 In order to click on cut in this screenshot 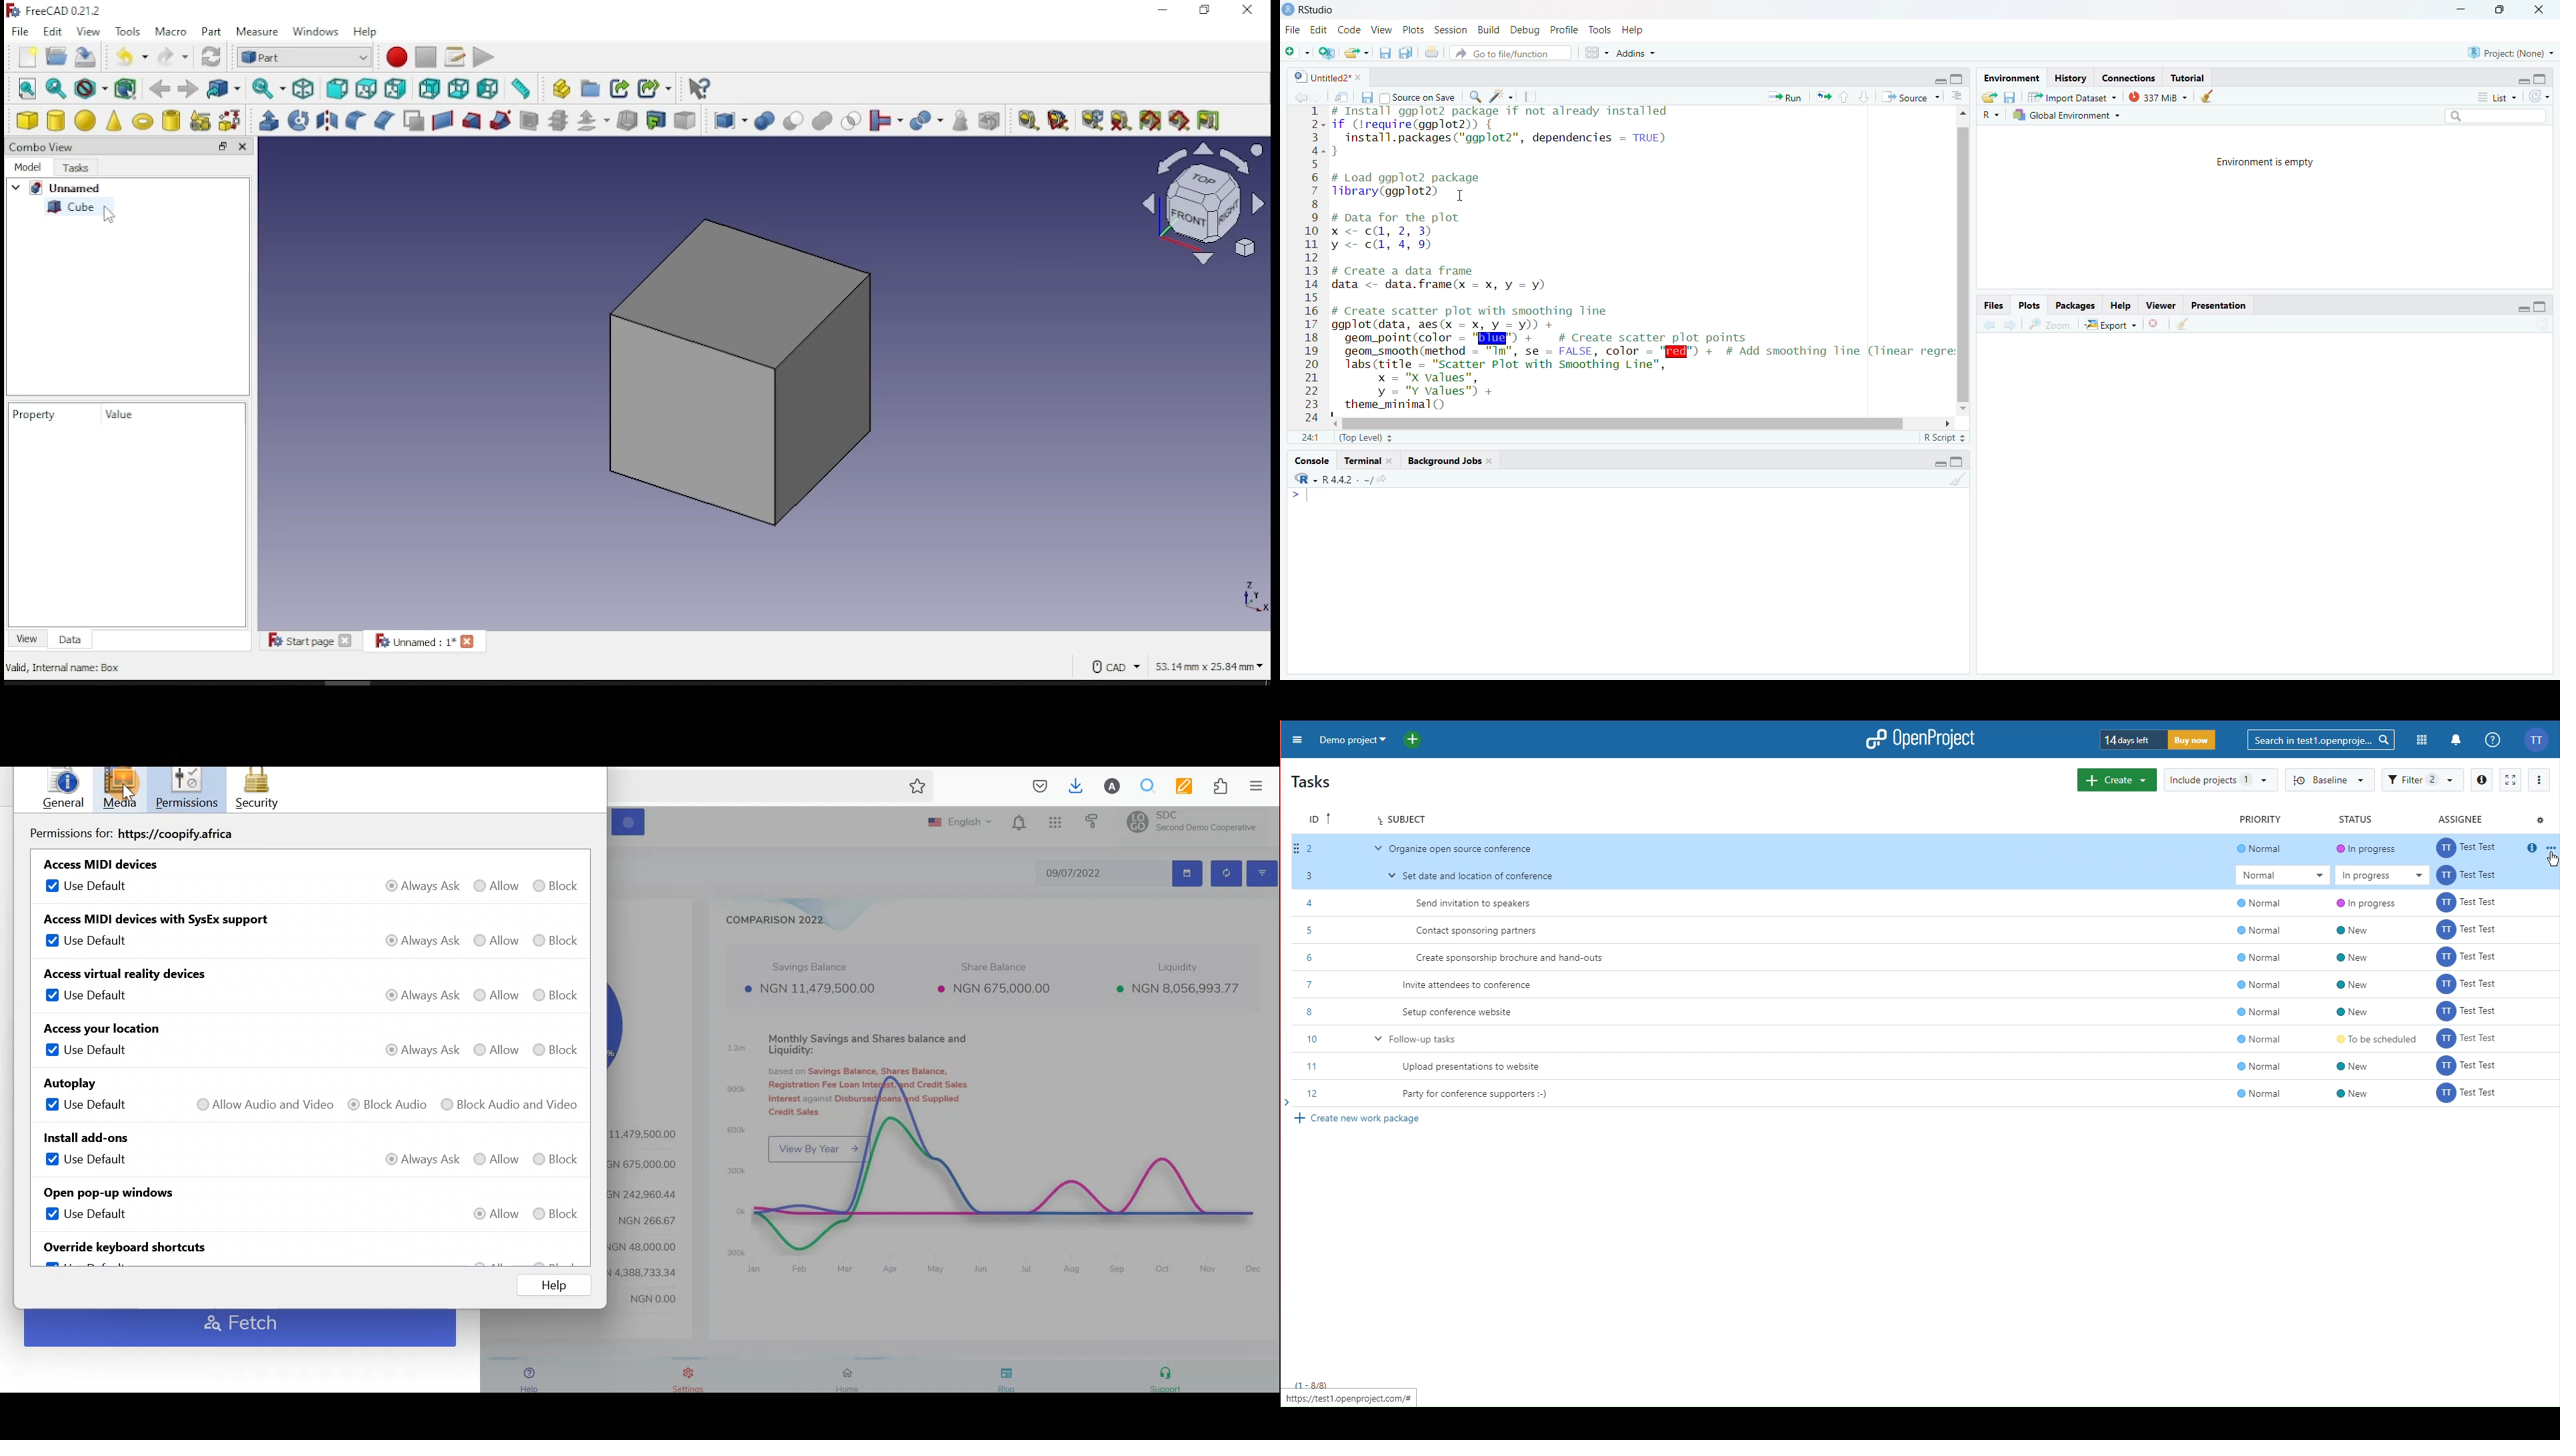, I will do `click(794, 120)`.